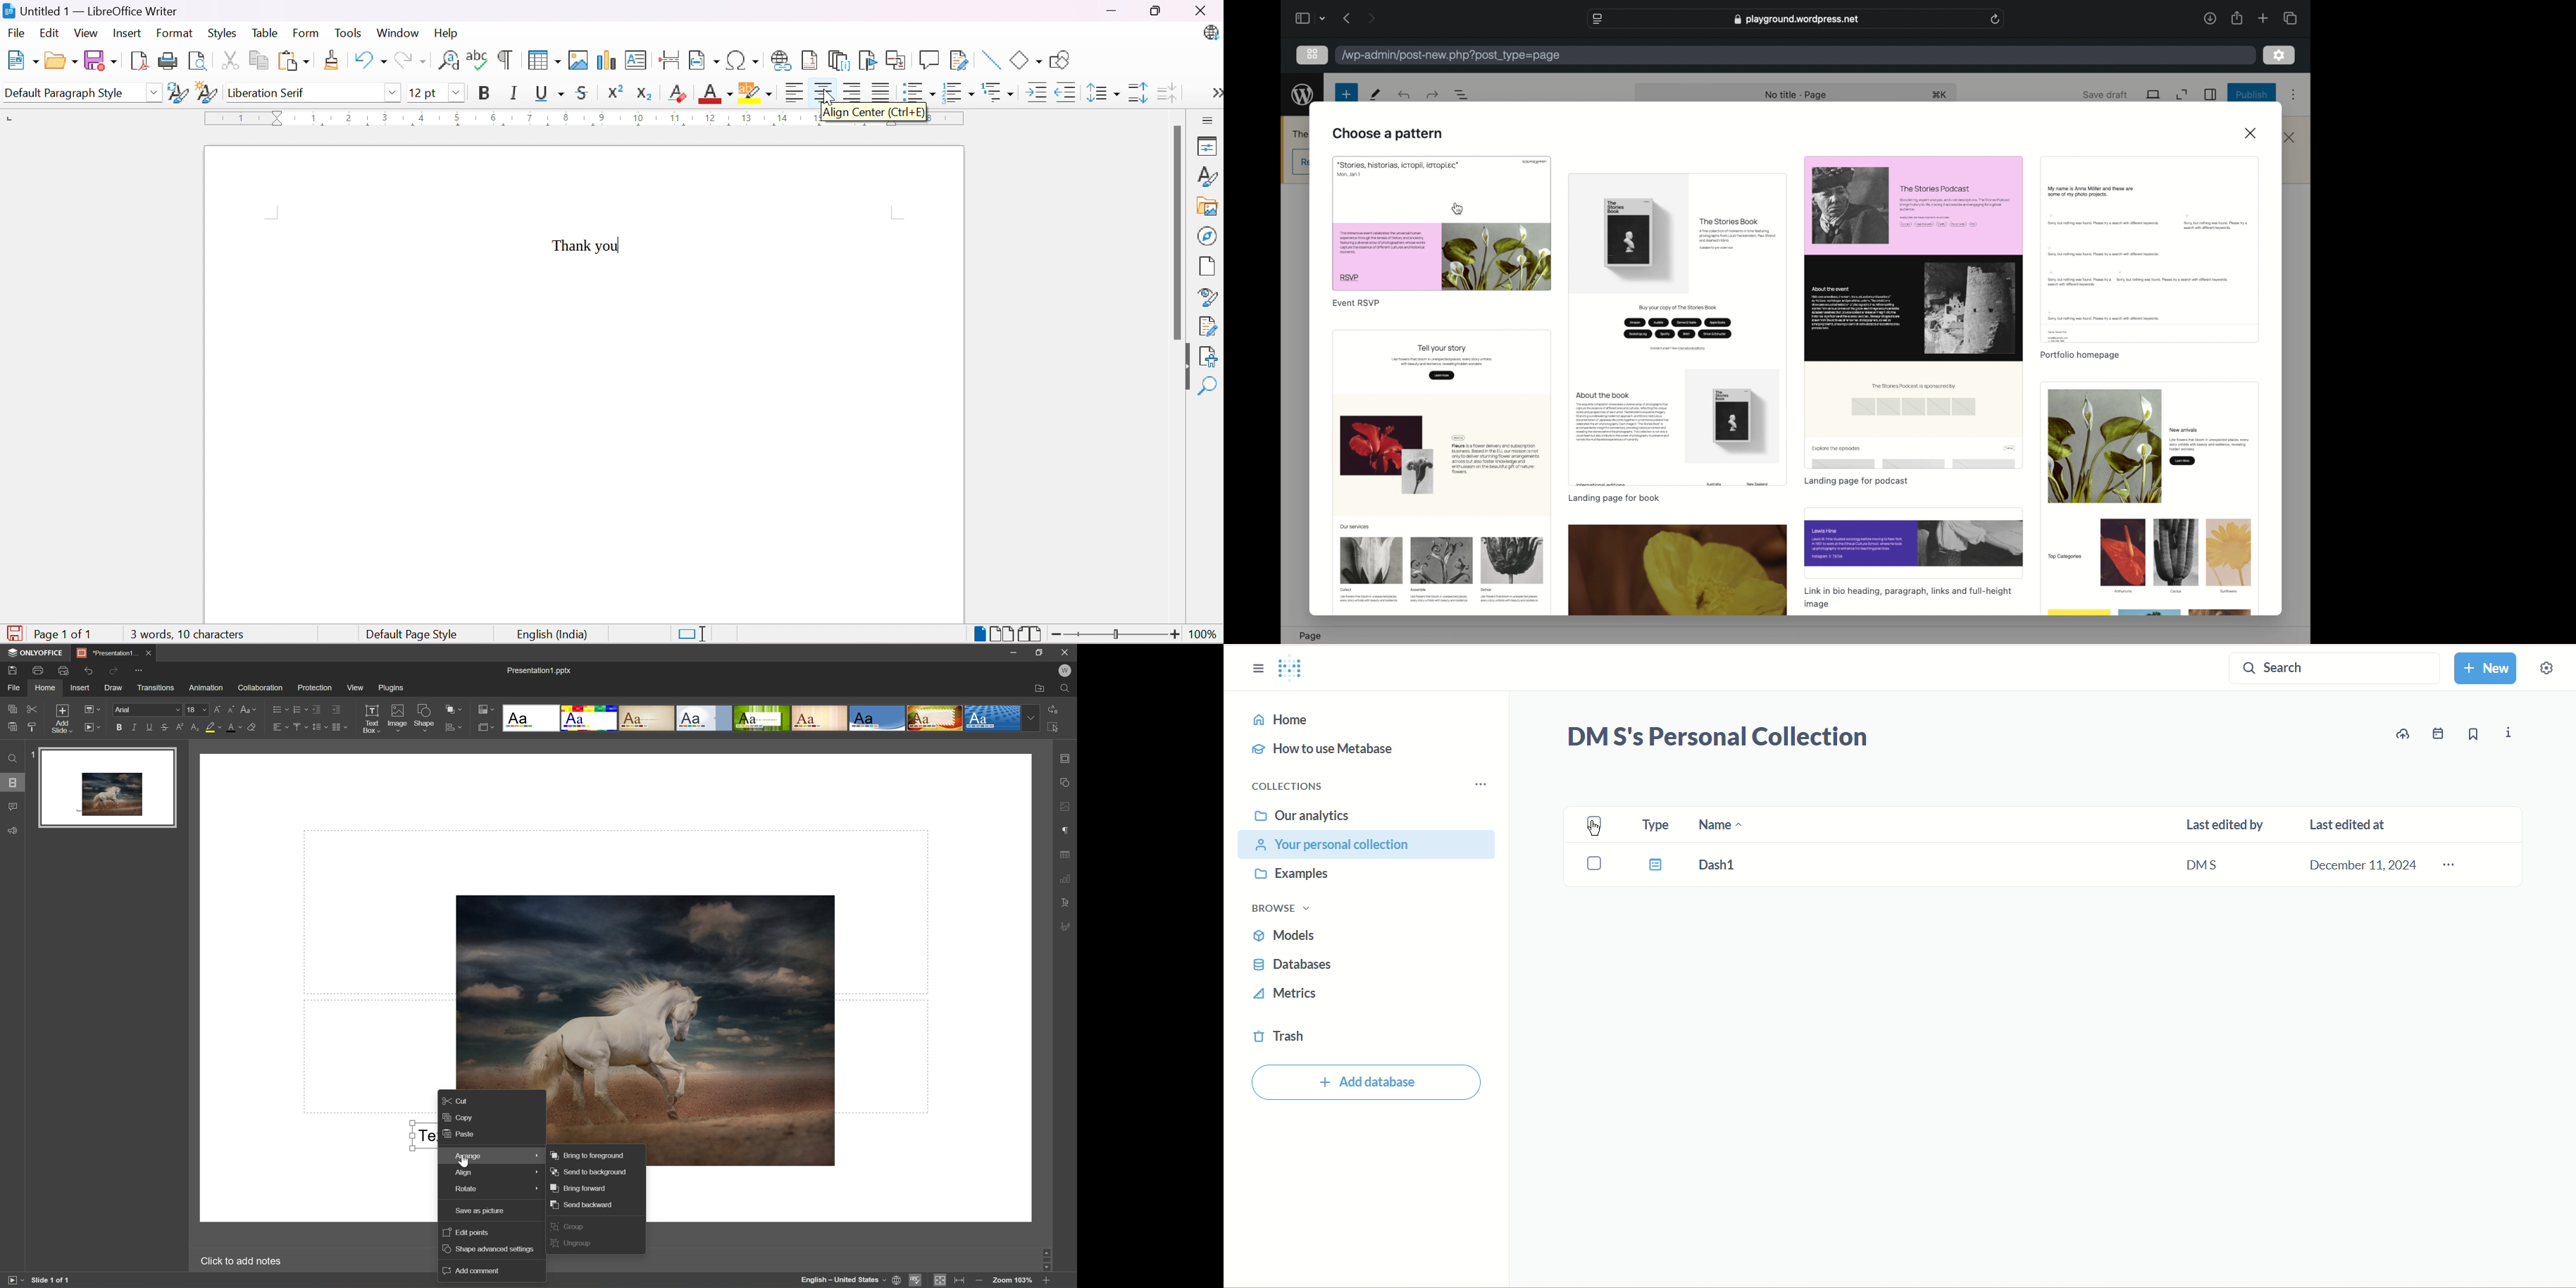 The width and height of the screenshot is (2576, 1288). I want to click on Redo, so click(115, 670).